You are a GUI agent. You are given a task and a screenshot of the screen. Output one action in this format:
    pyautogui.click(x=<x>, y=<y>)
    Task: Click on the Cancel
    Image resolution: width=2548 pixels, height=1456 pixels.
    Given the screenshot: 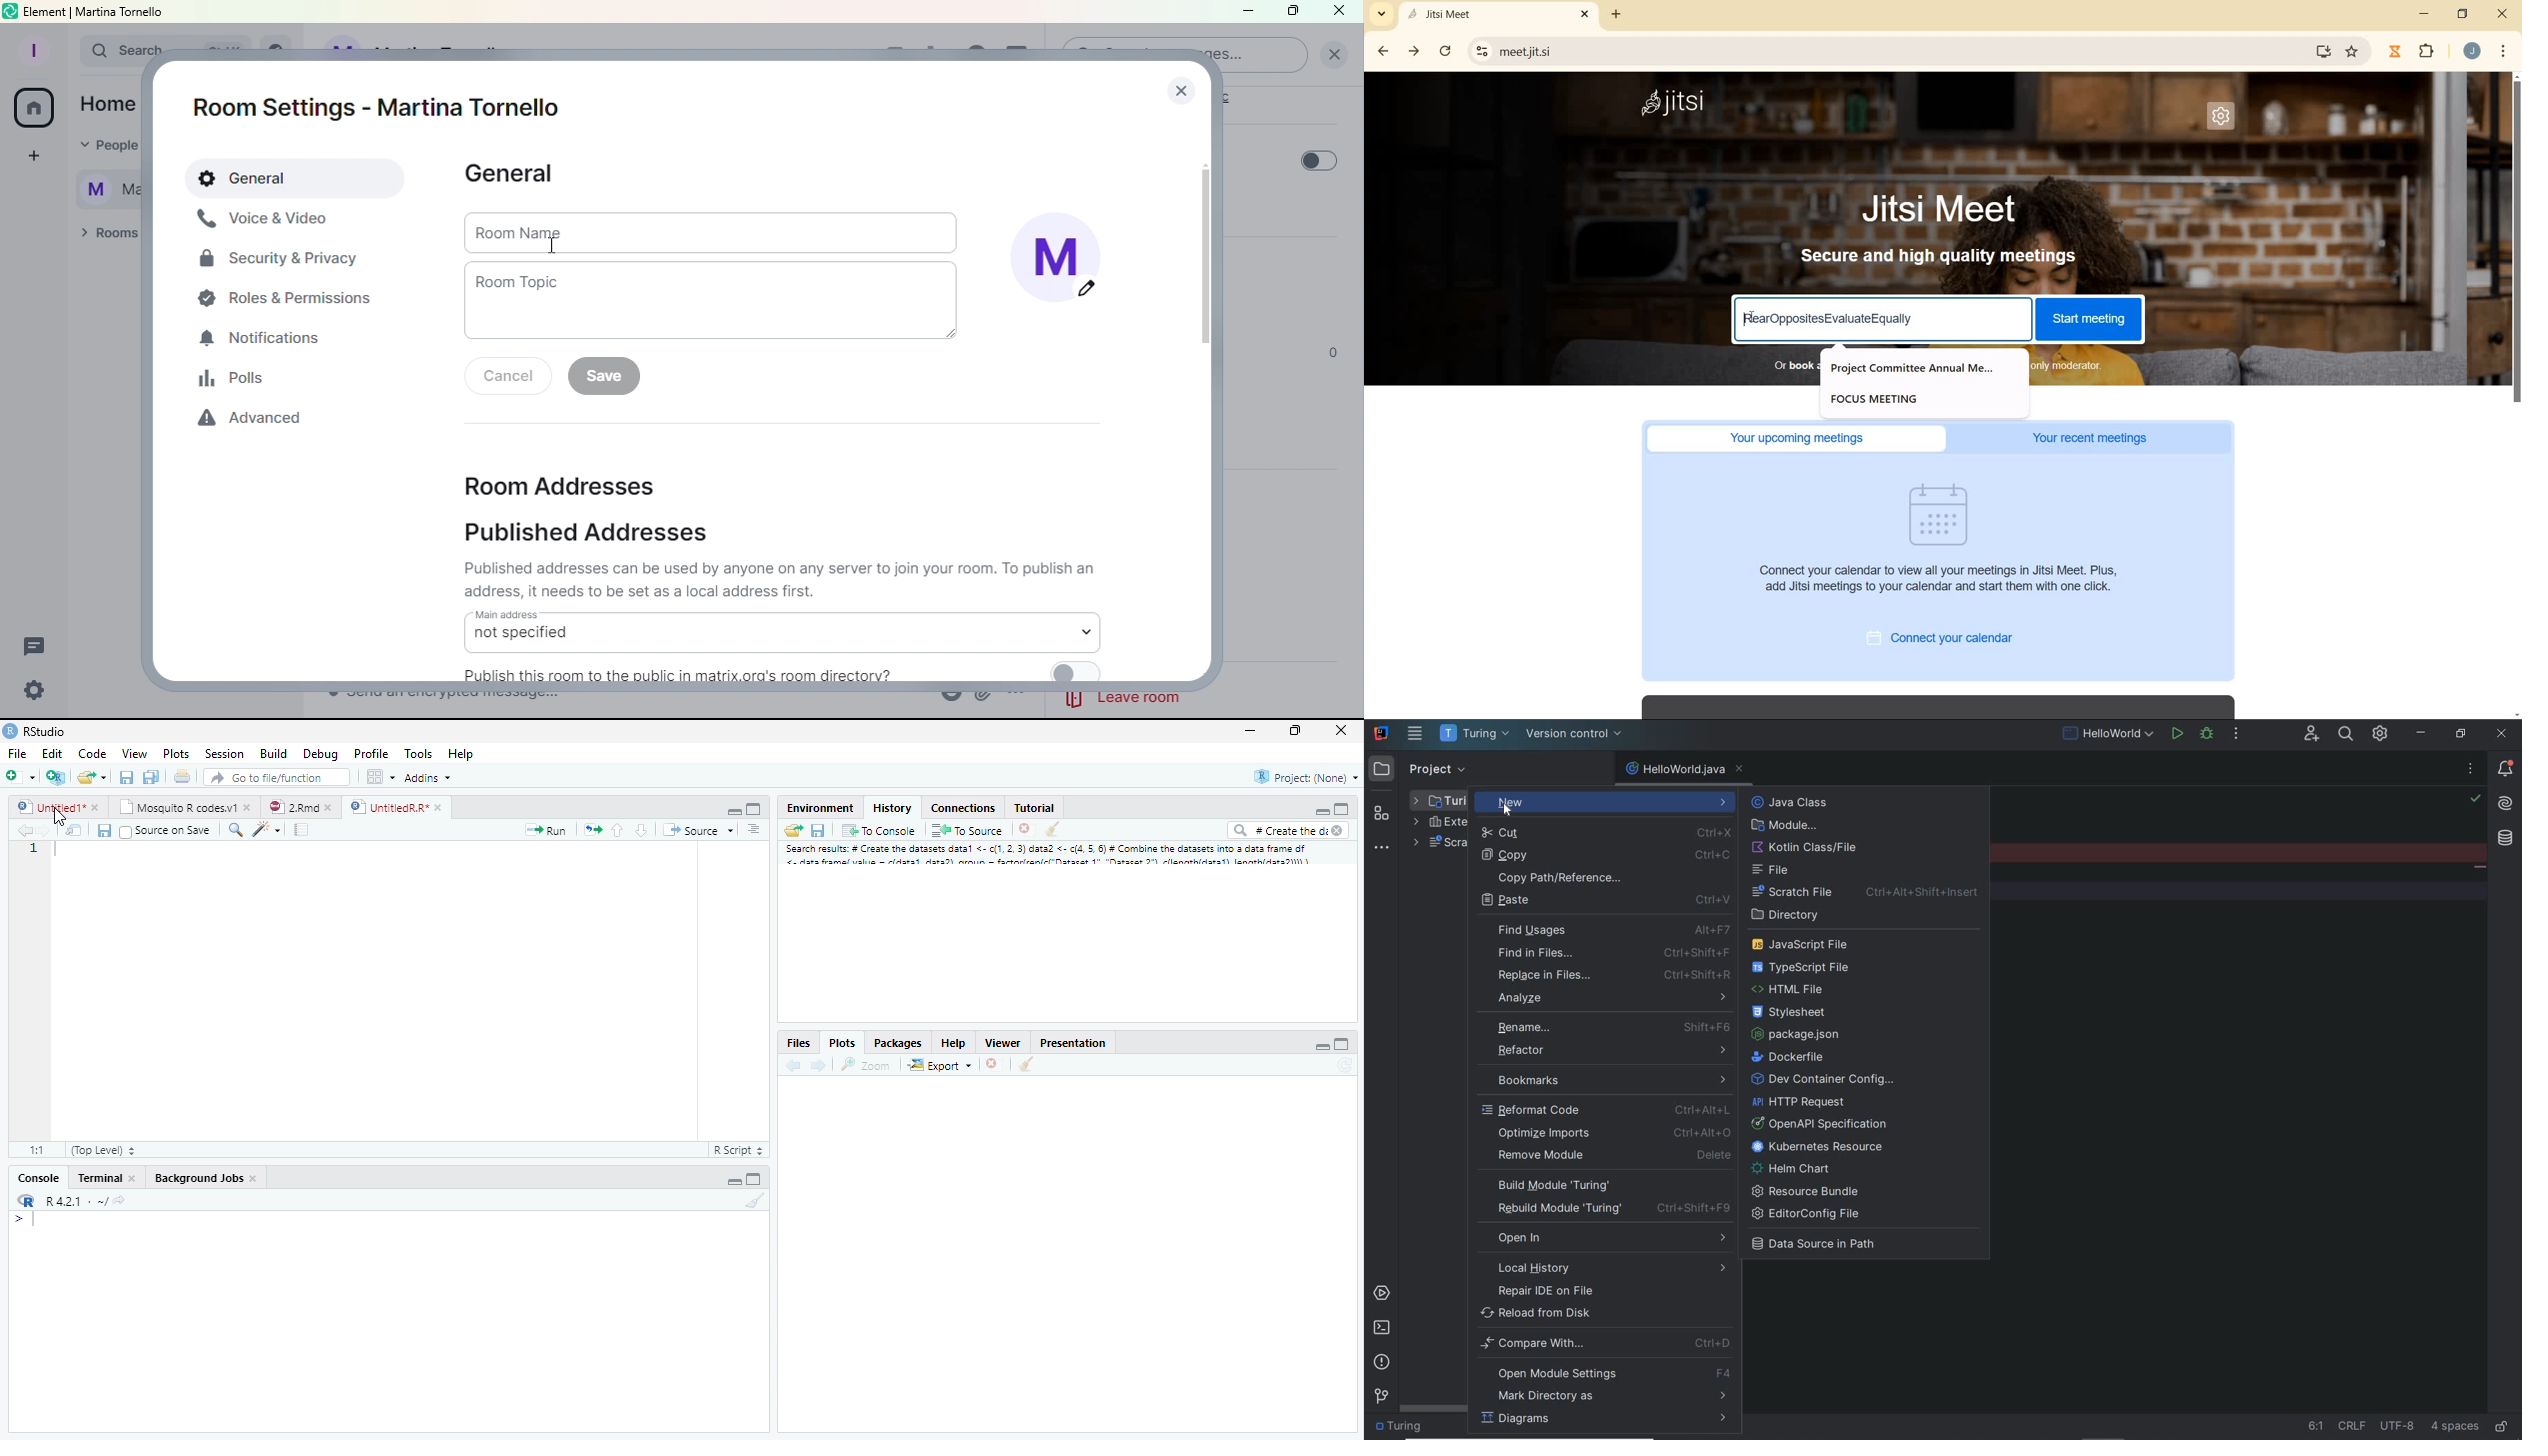 What is the action you would take?
    pyautogui.click(x=512, y=380)
    